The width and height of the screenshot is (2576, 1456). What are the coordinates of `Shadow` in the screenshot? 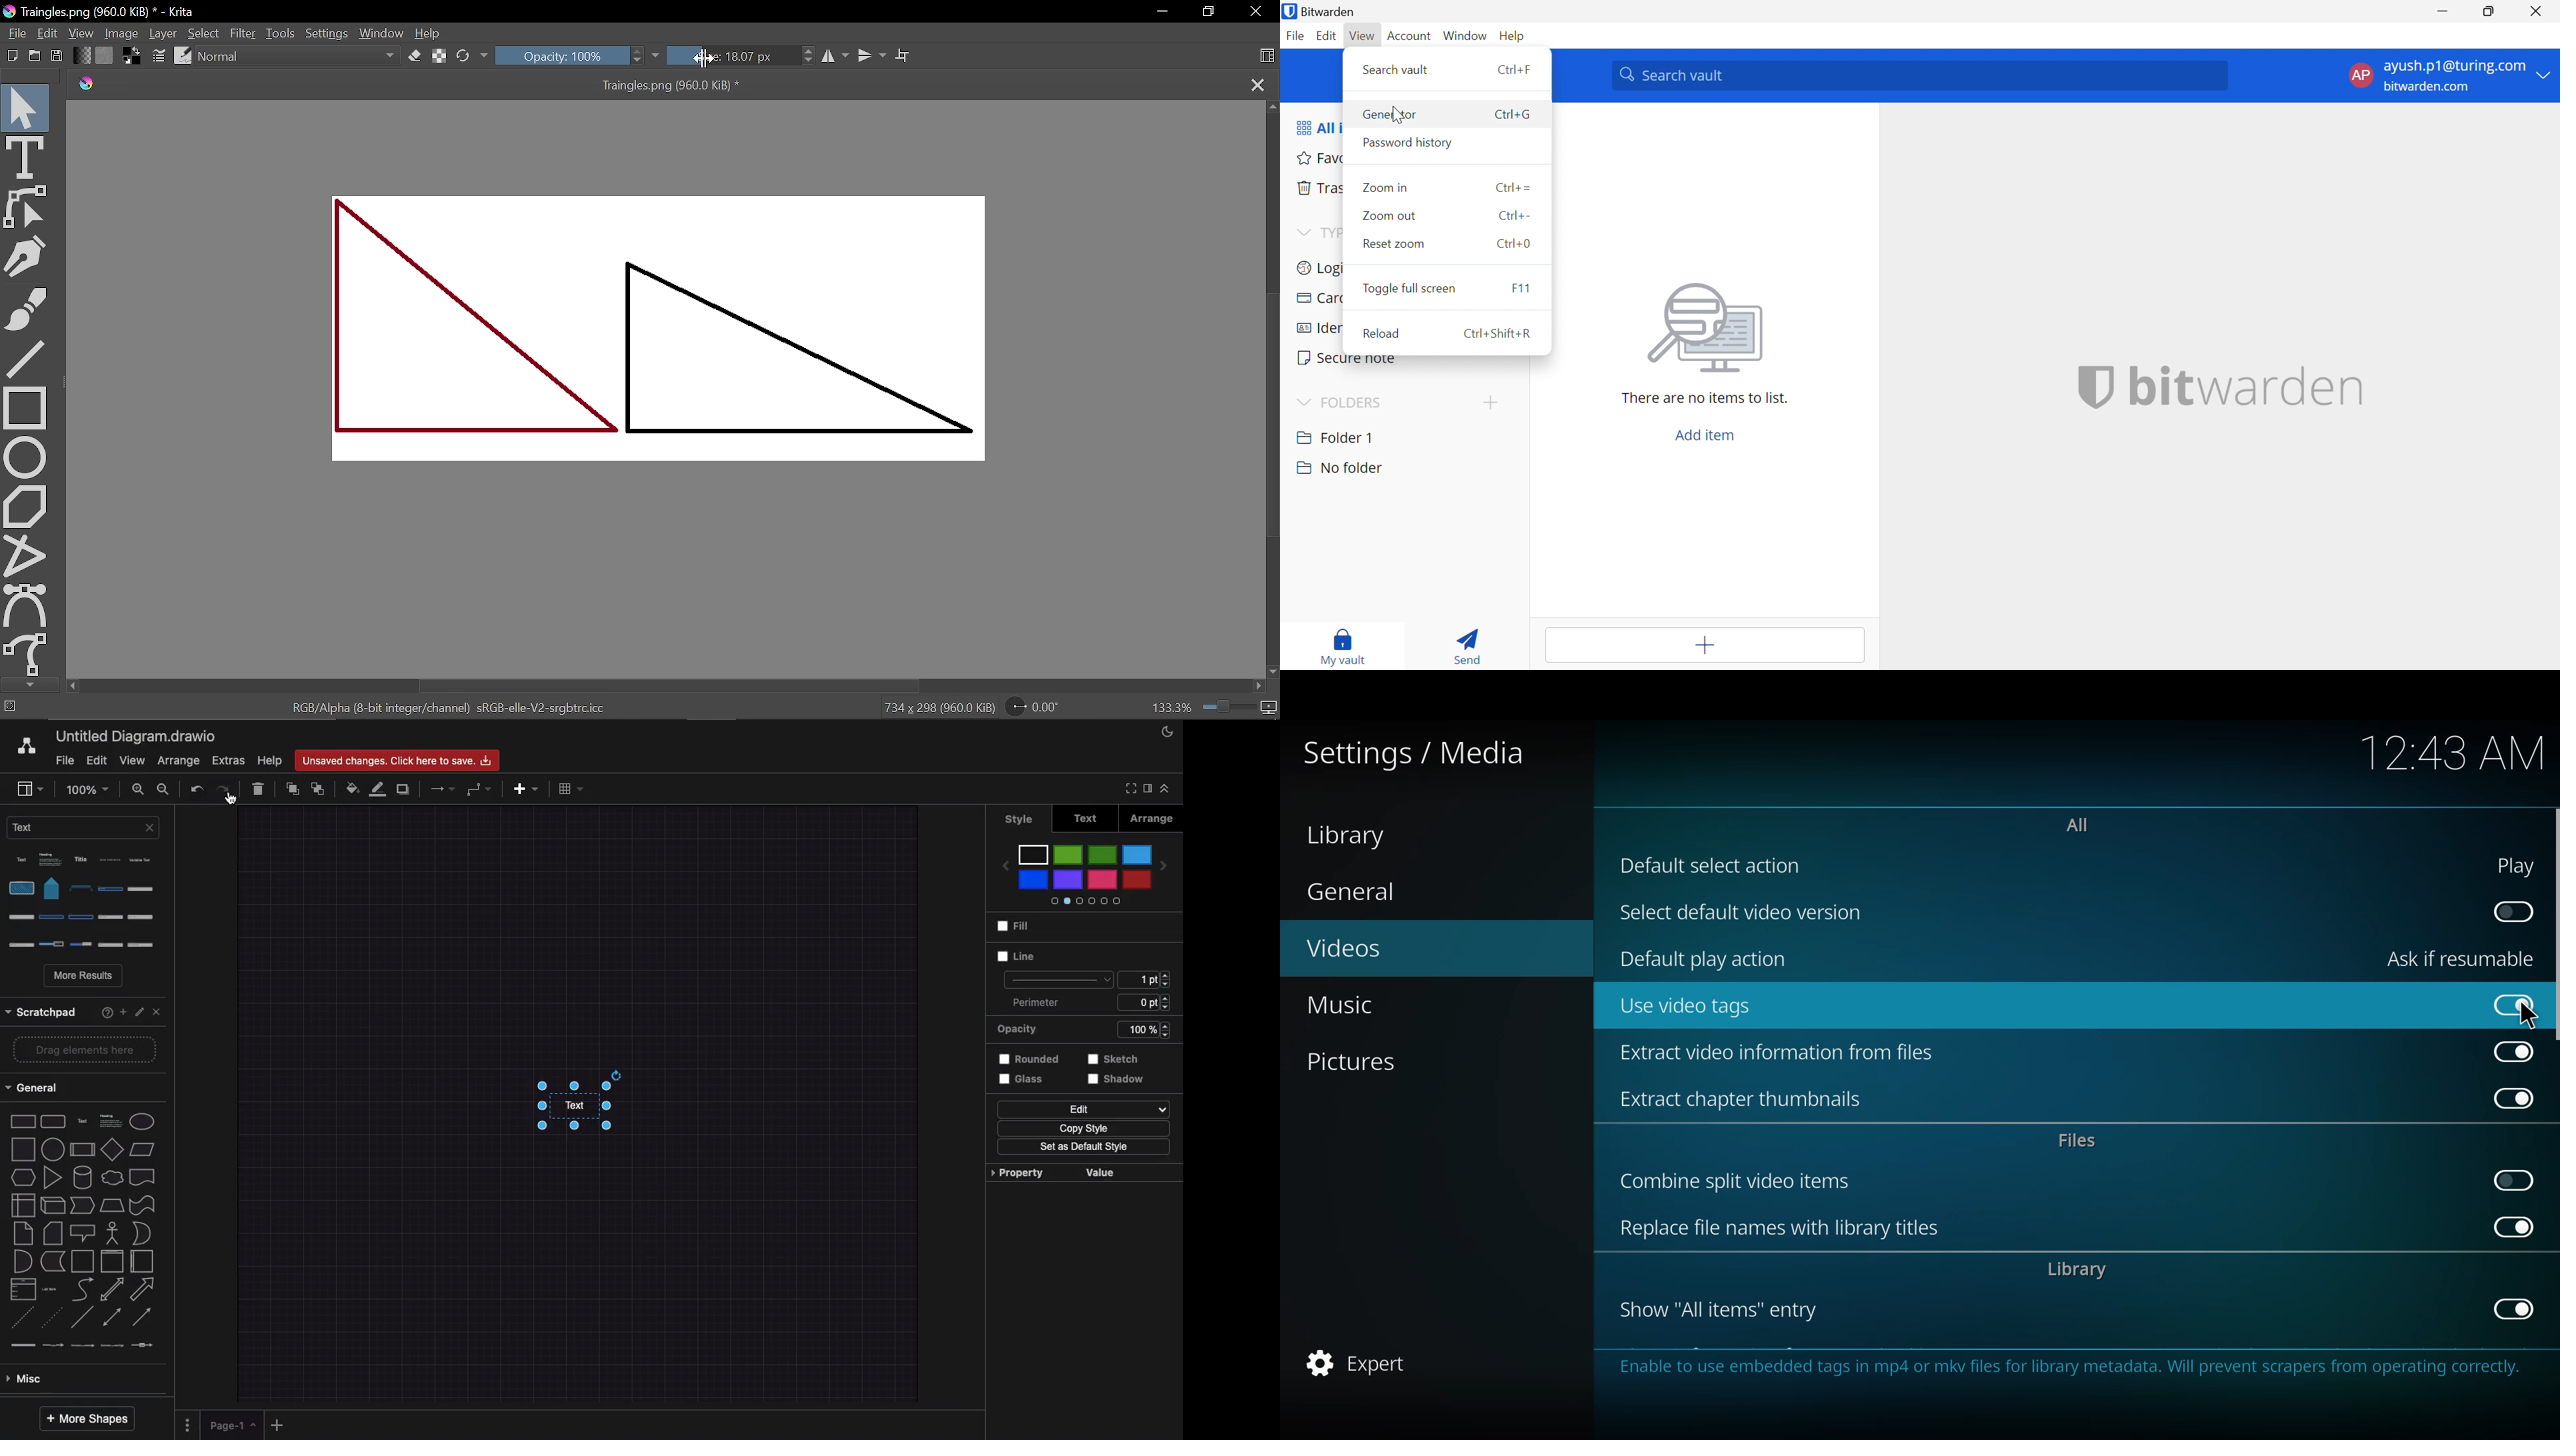 It's located at (1124, 1083).